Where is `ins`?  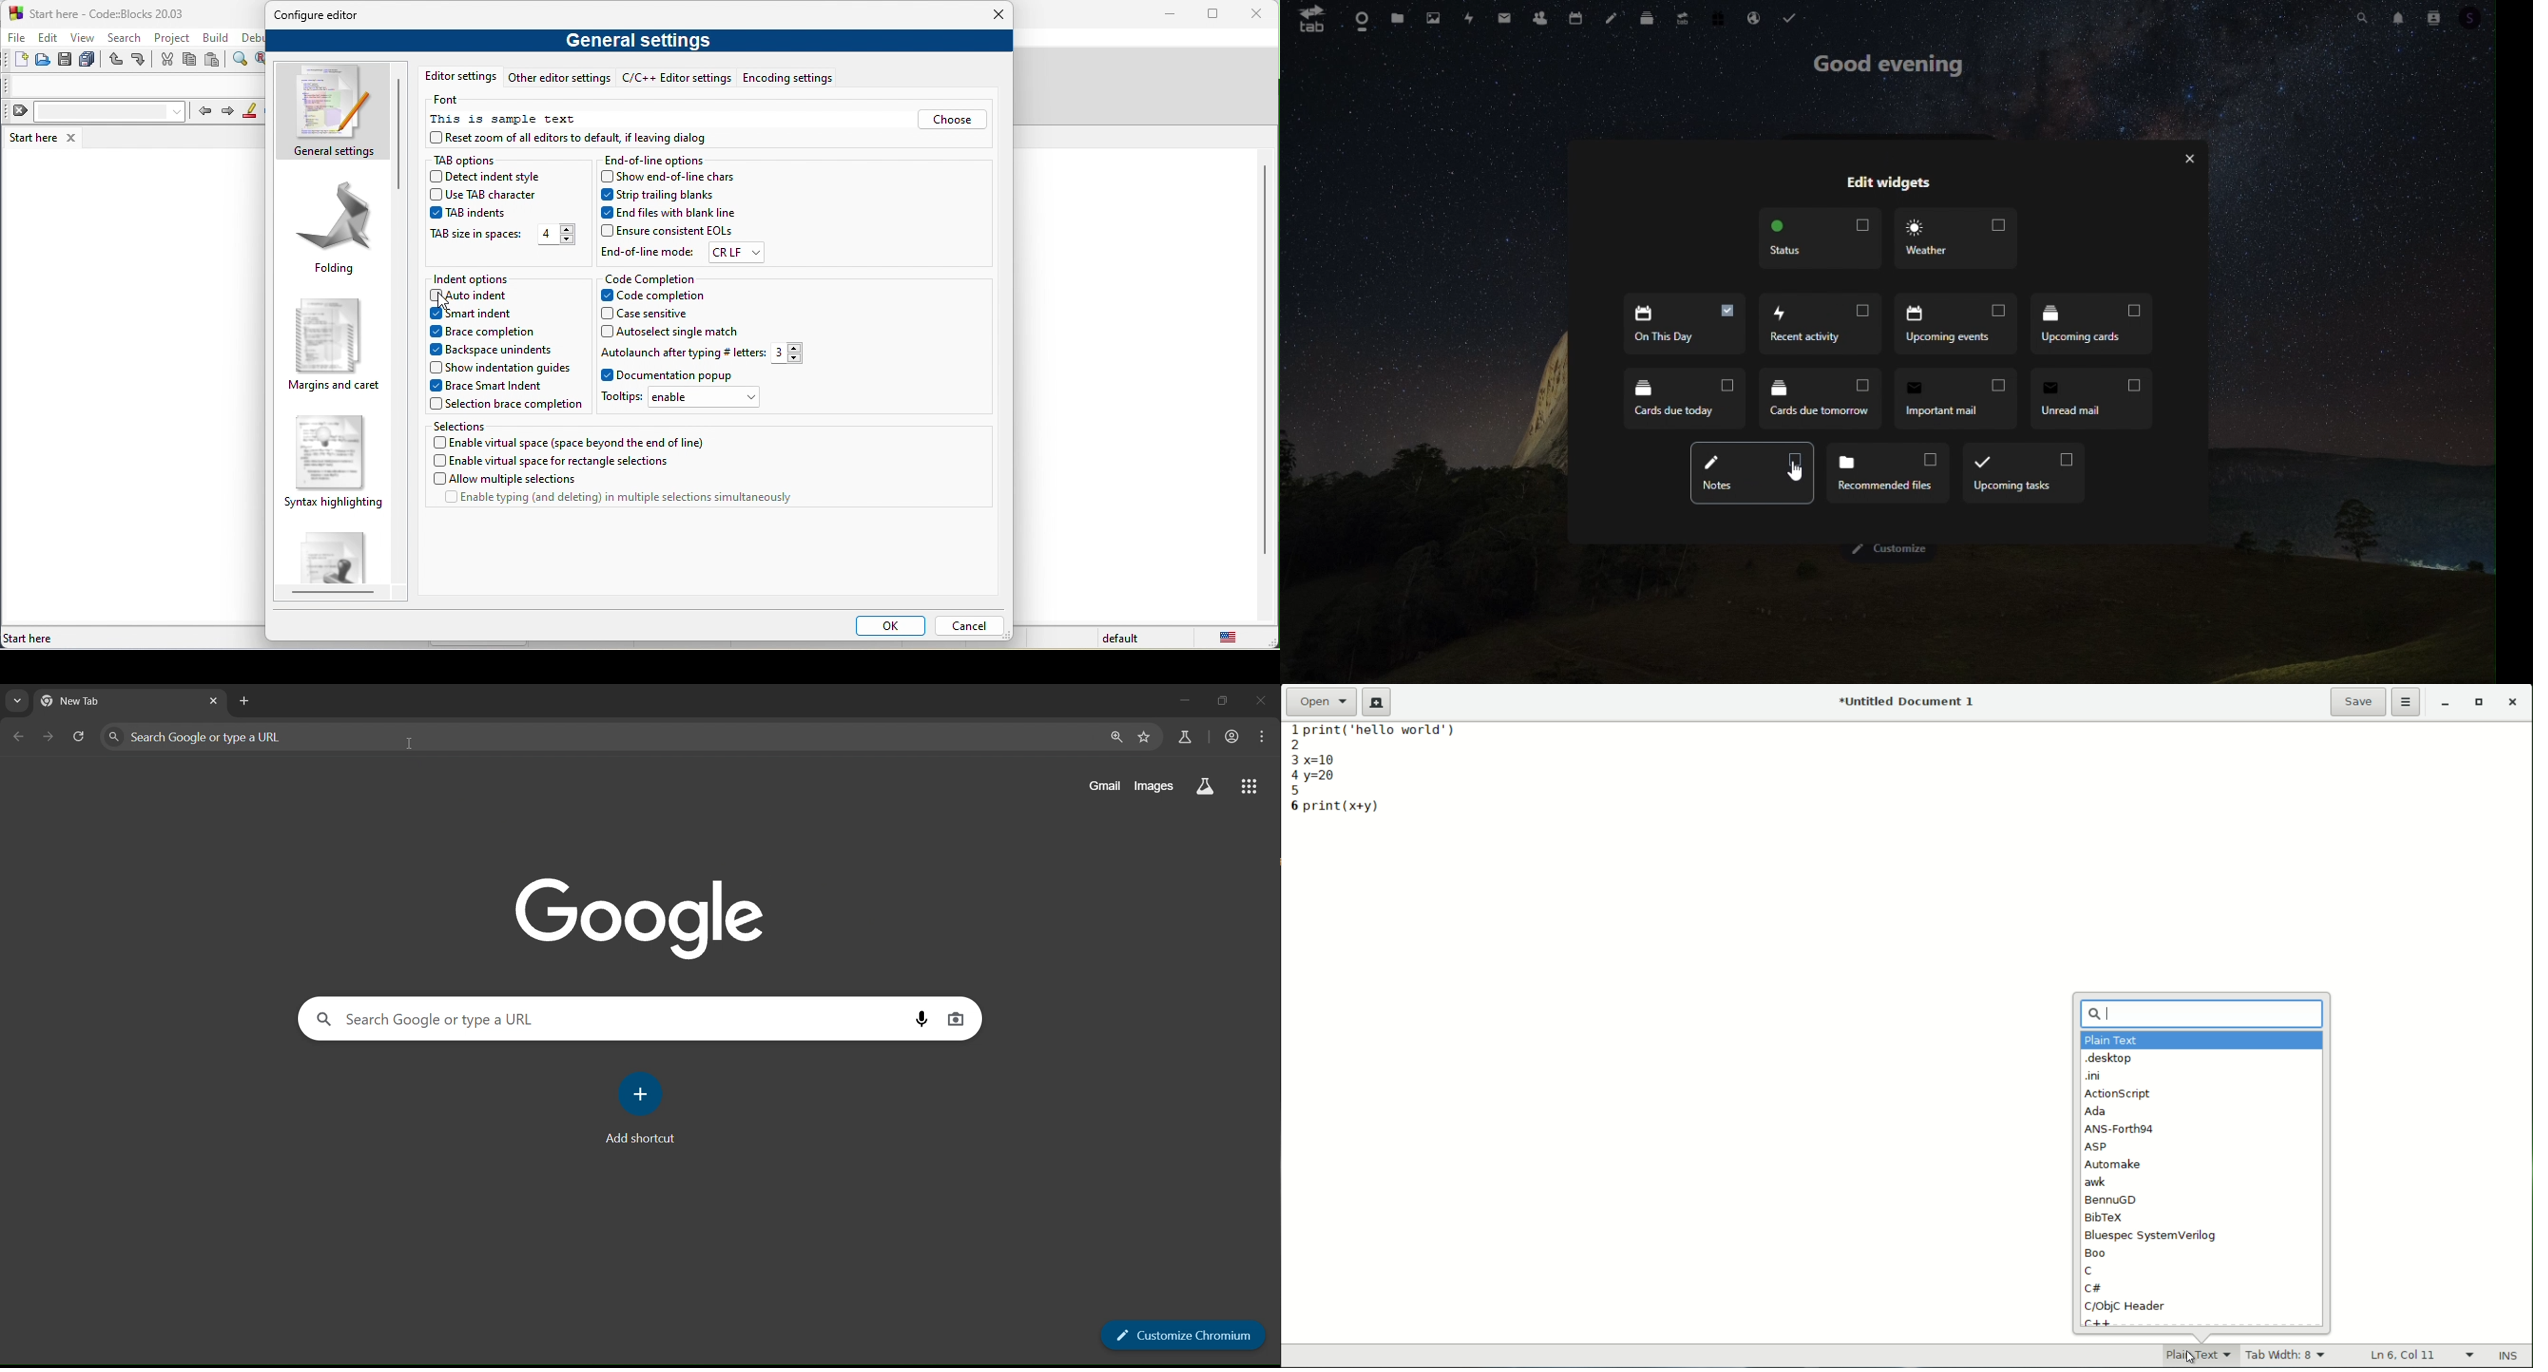
ins is located at coordinates (2510, 1357).